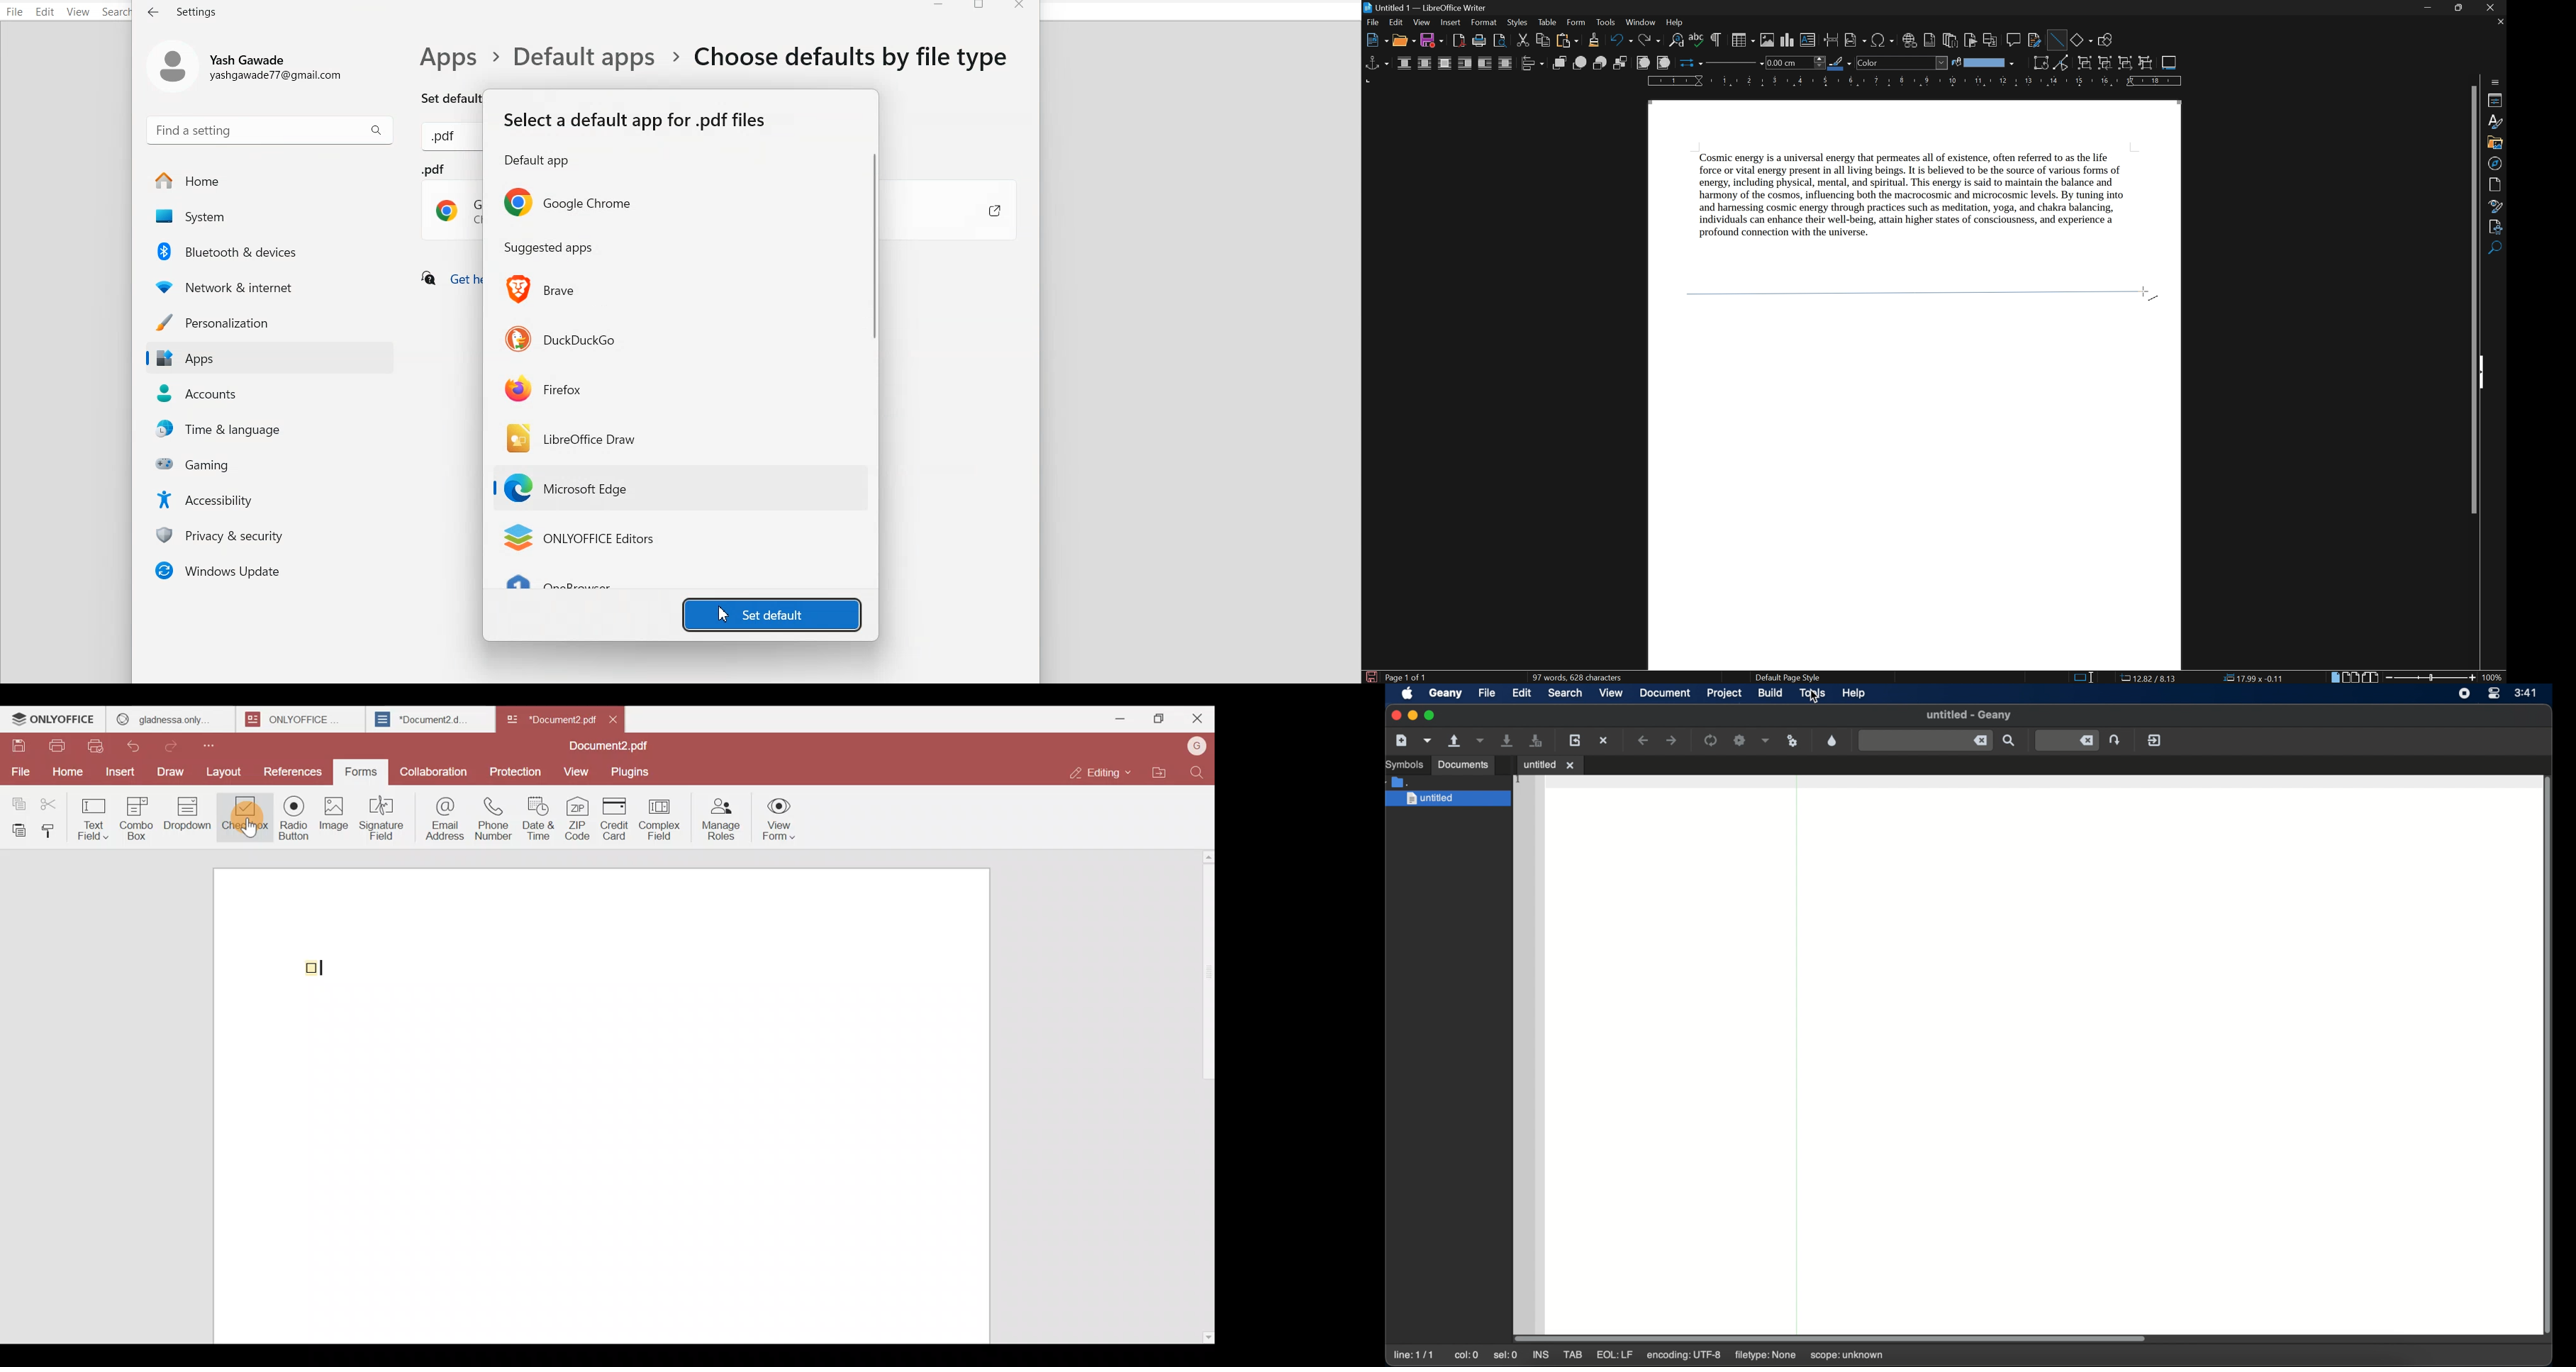 The height and width of the screenshot is (1372, 2576). I want to click on help, so click(1677, 23).